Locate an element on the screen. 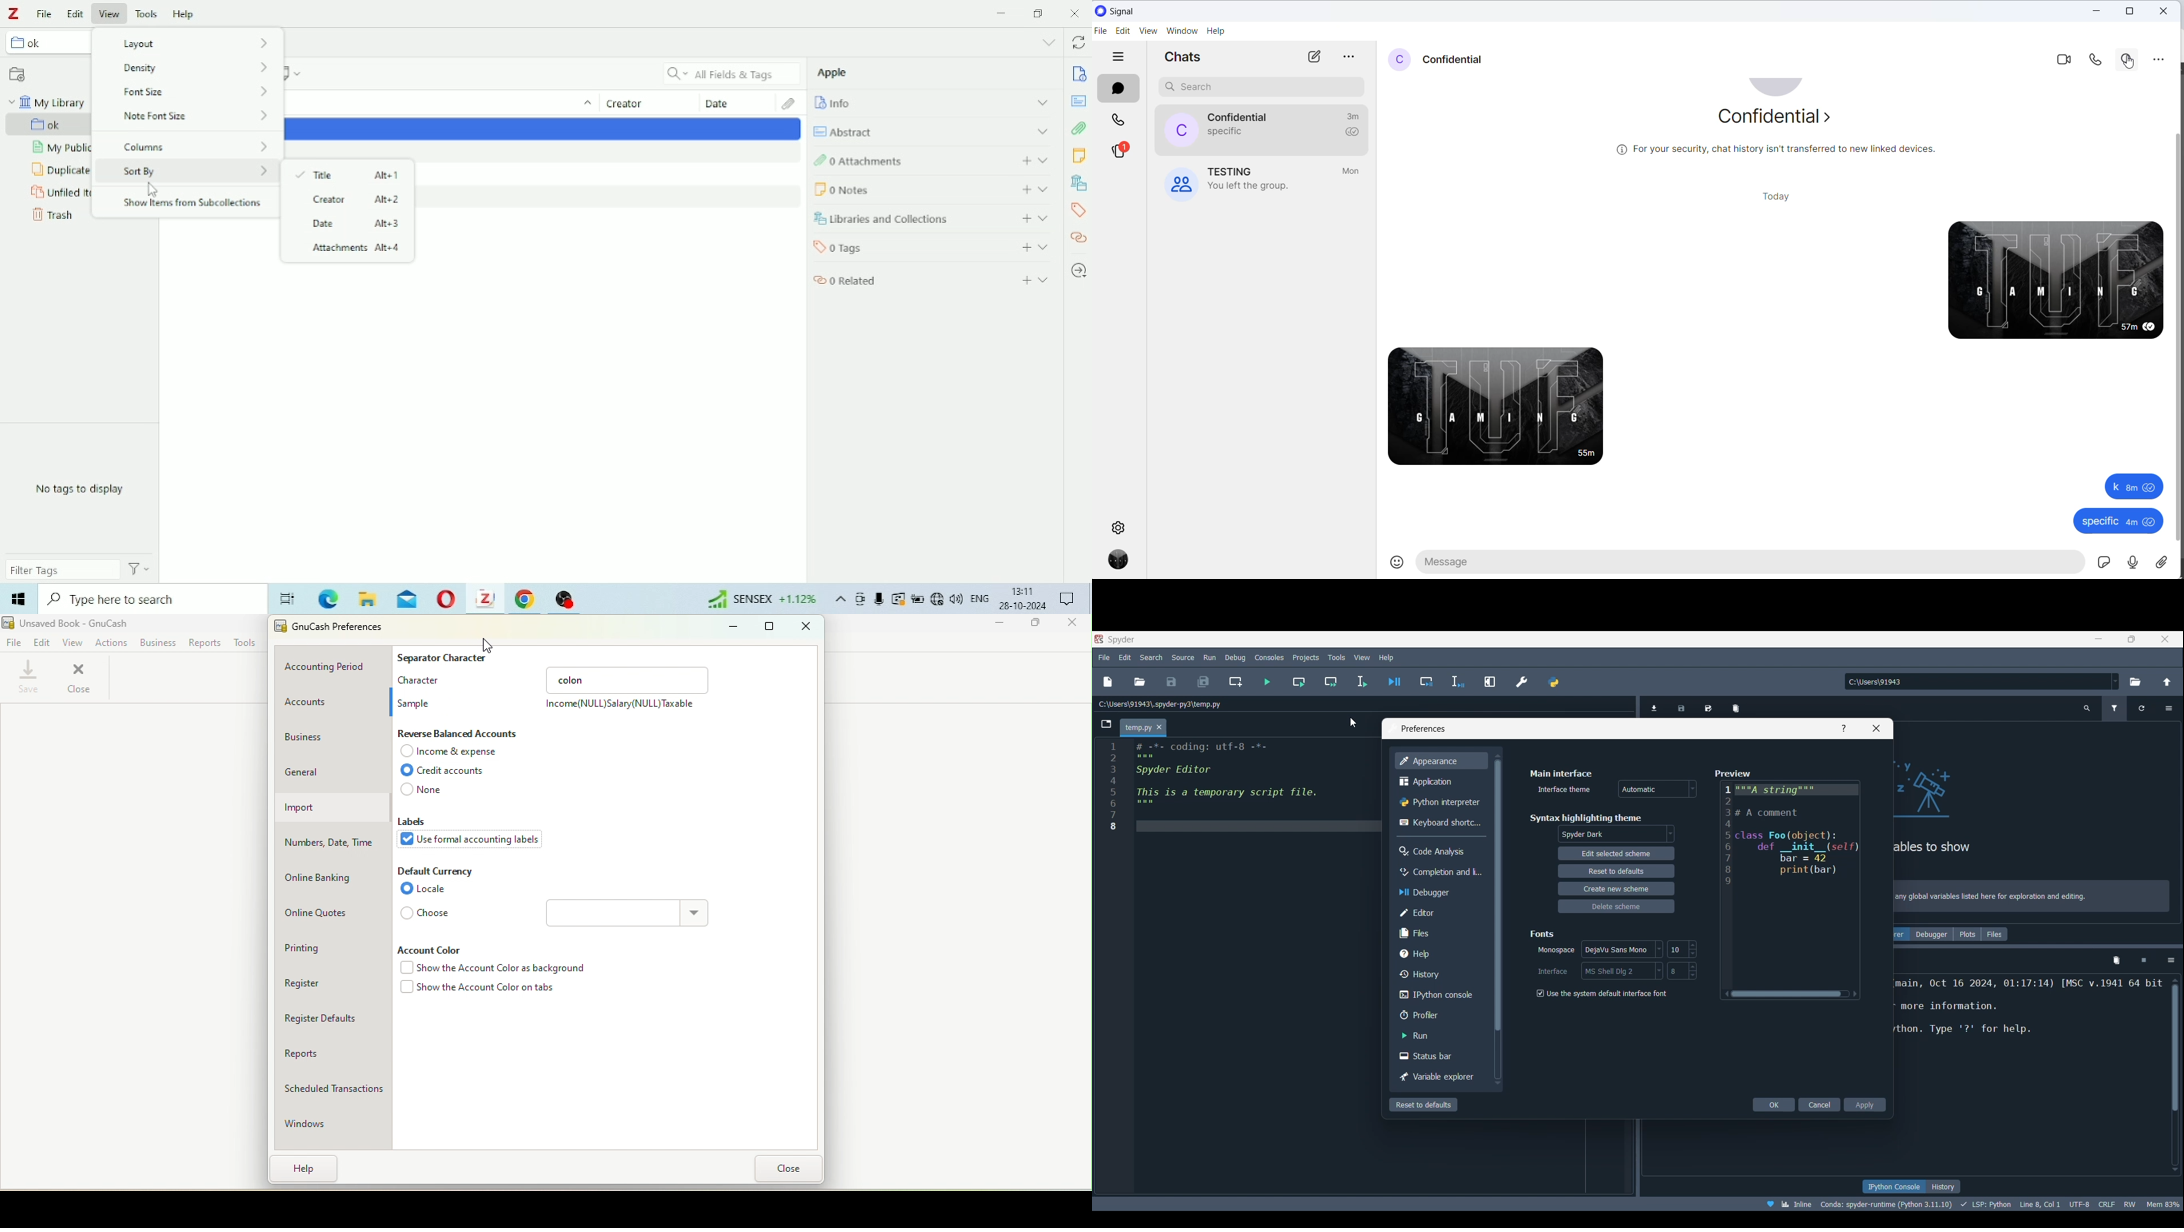 The image size is (2184, 1232). Creator is located at coordinates (635, 104).